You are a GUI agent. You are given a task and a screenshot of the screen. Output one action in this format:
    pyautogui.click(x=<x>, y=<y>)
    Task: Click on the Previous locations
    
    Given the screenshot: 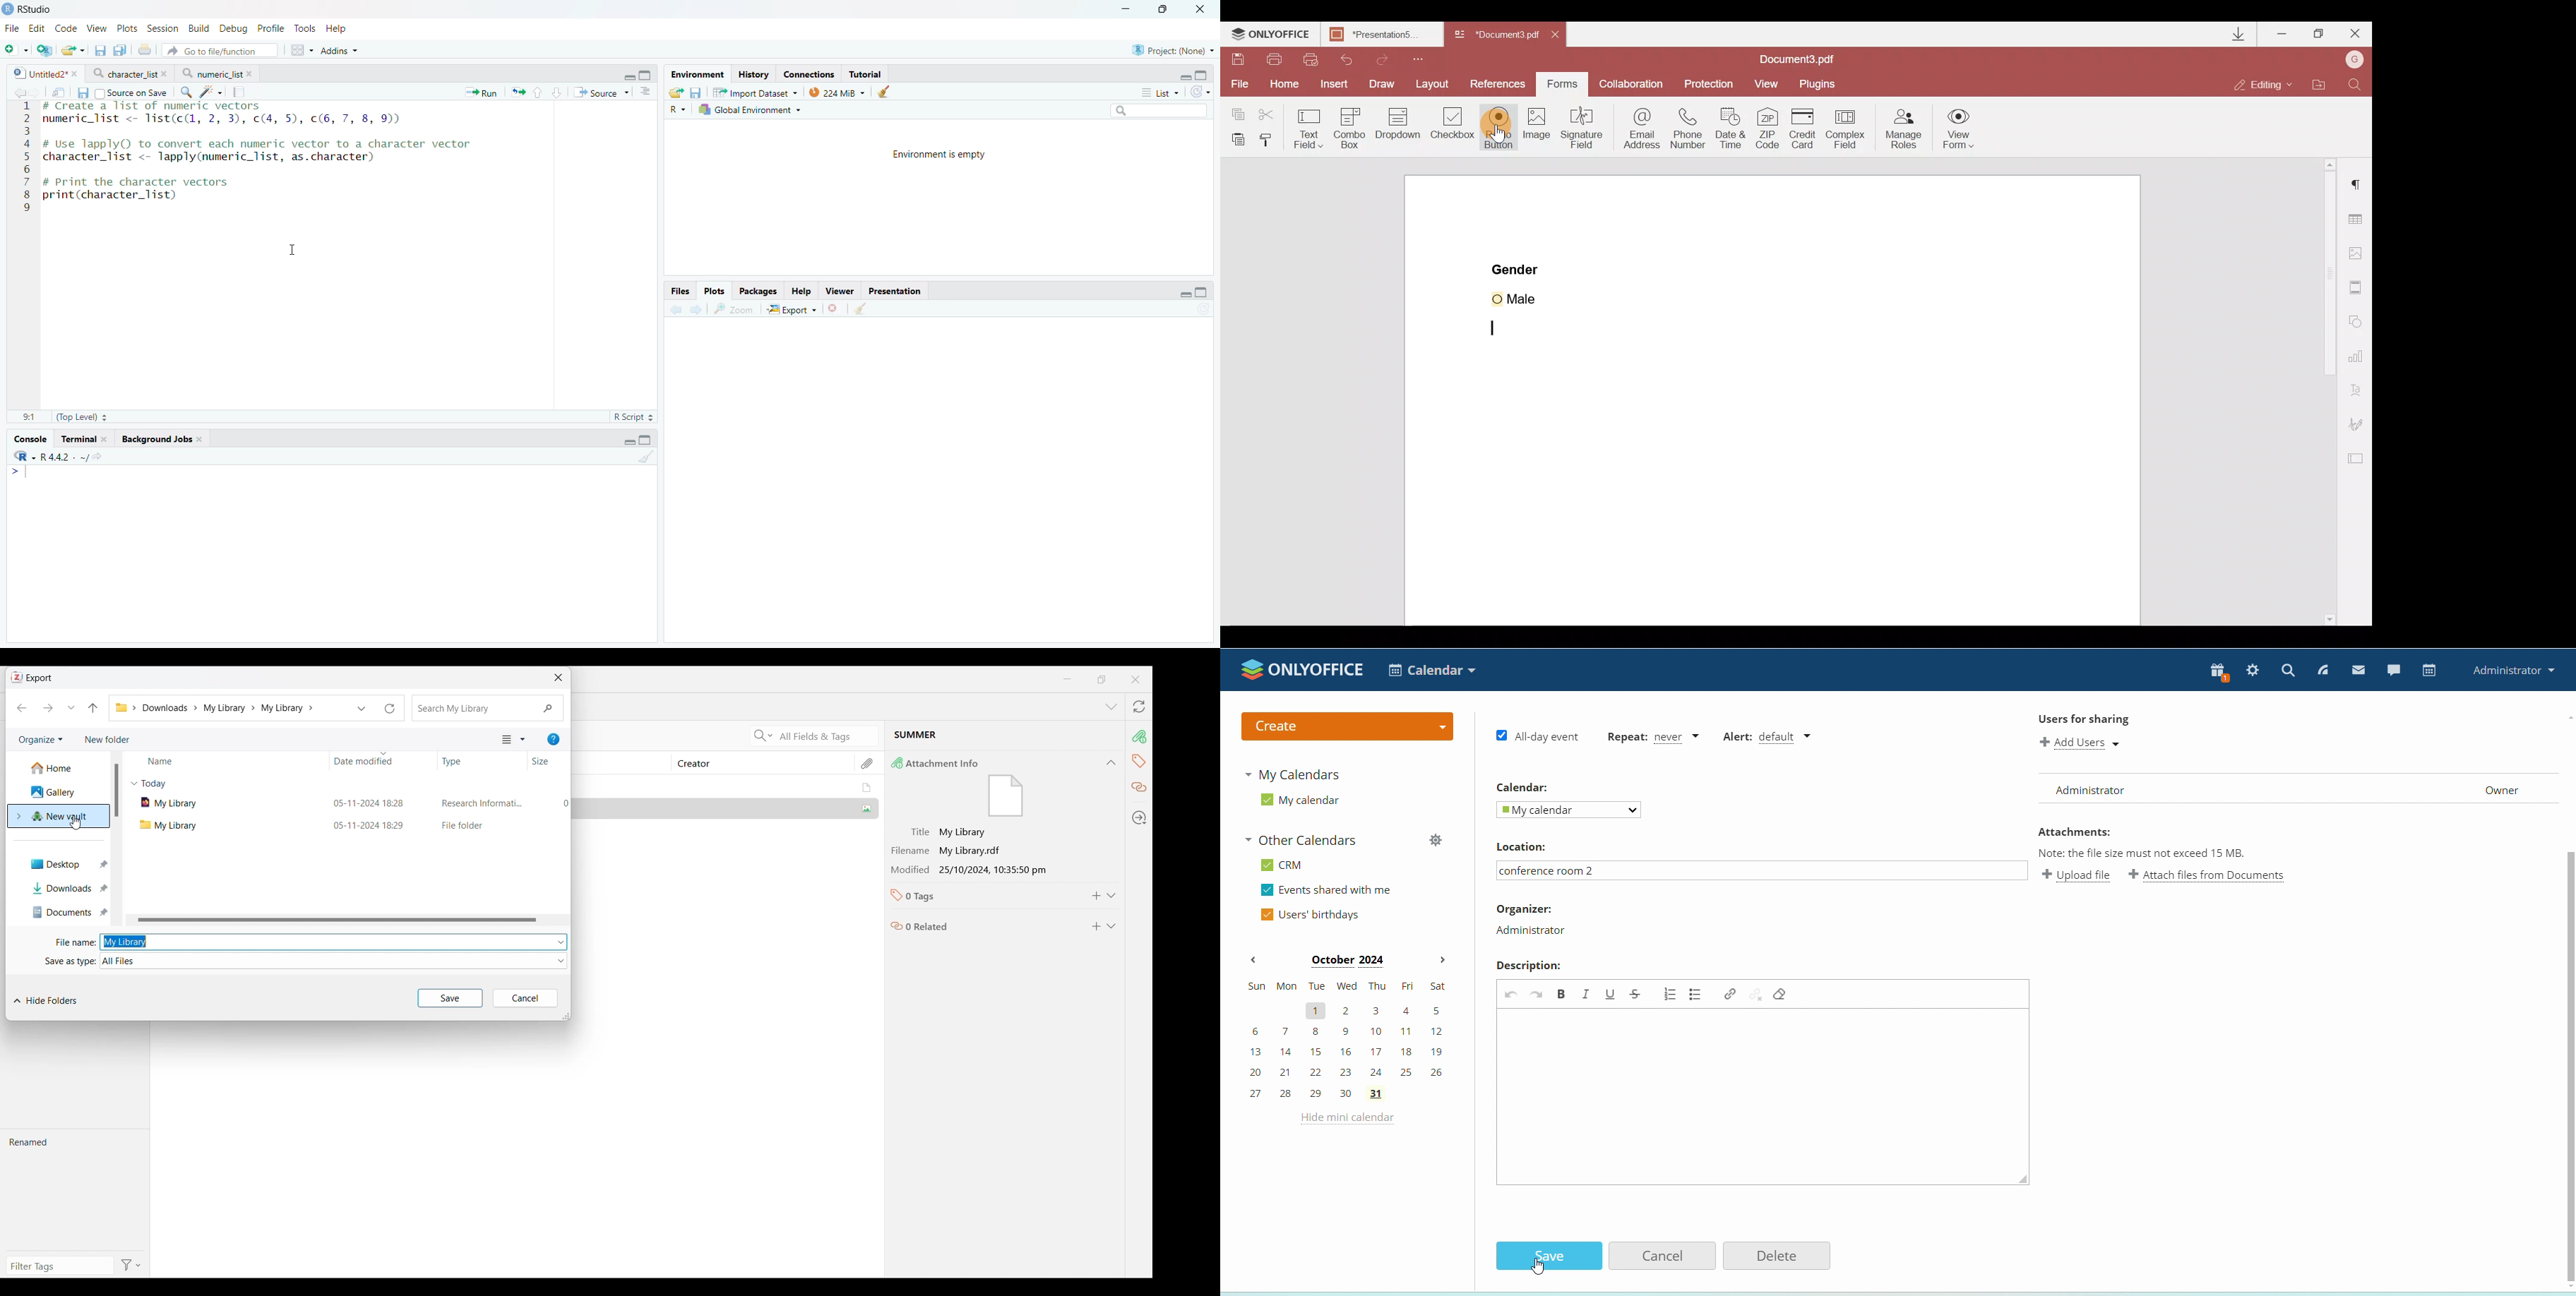 What is the action you would take?
    pyautogui.click(x=361, y=708)
    